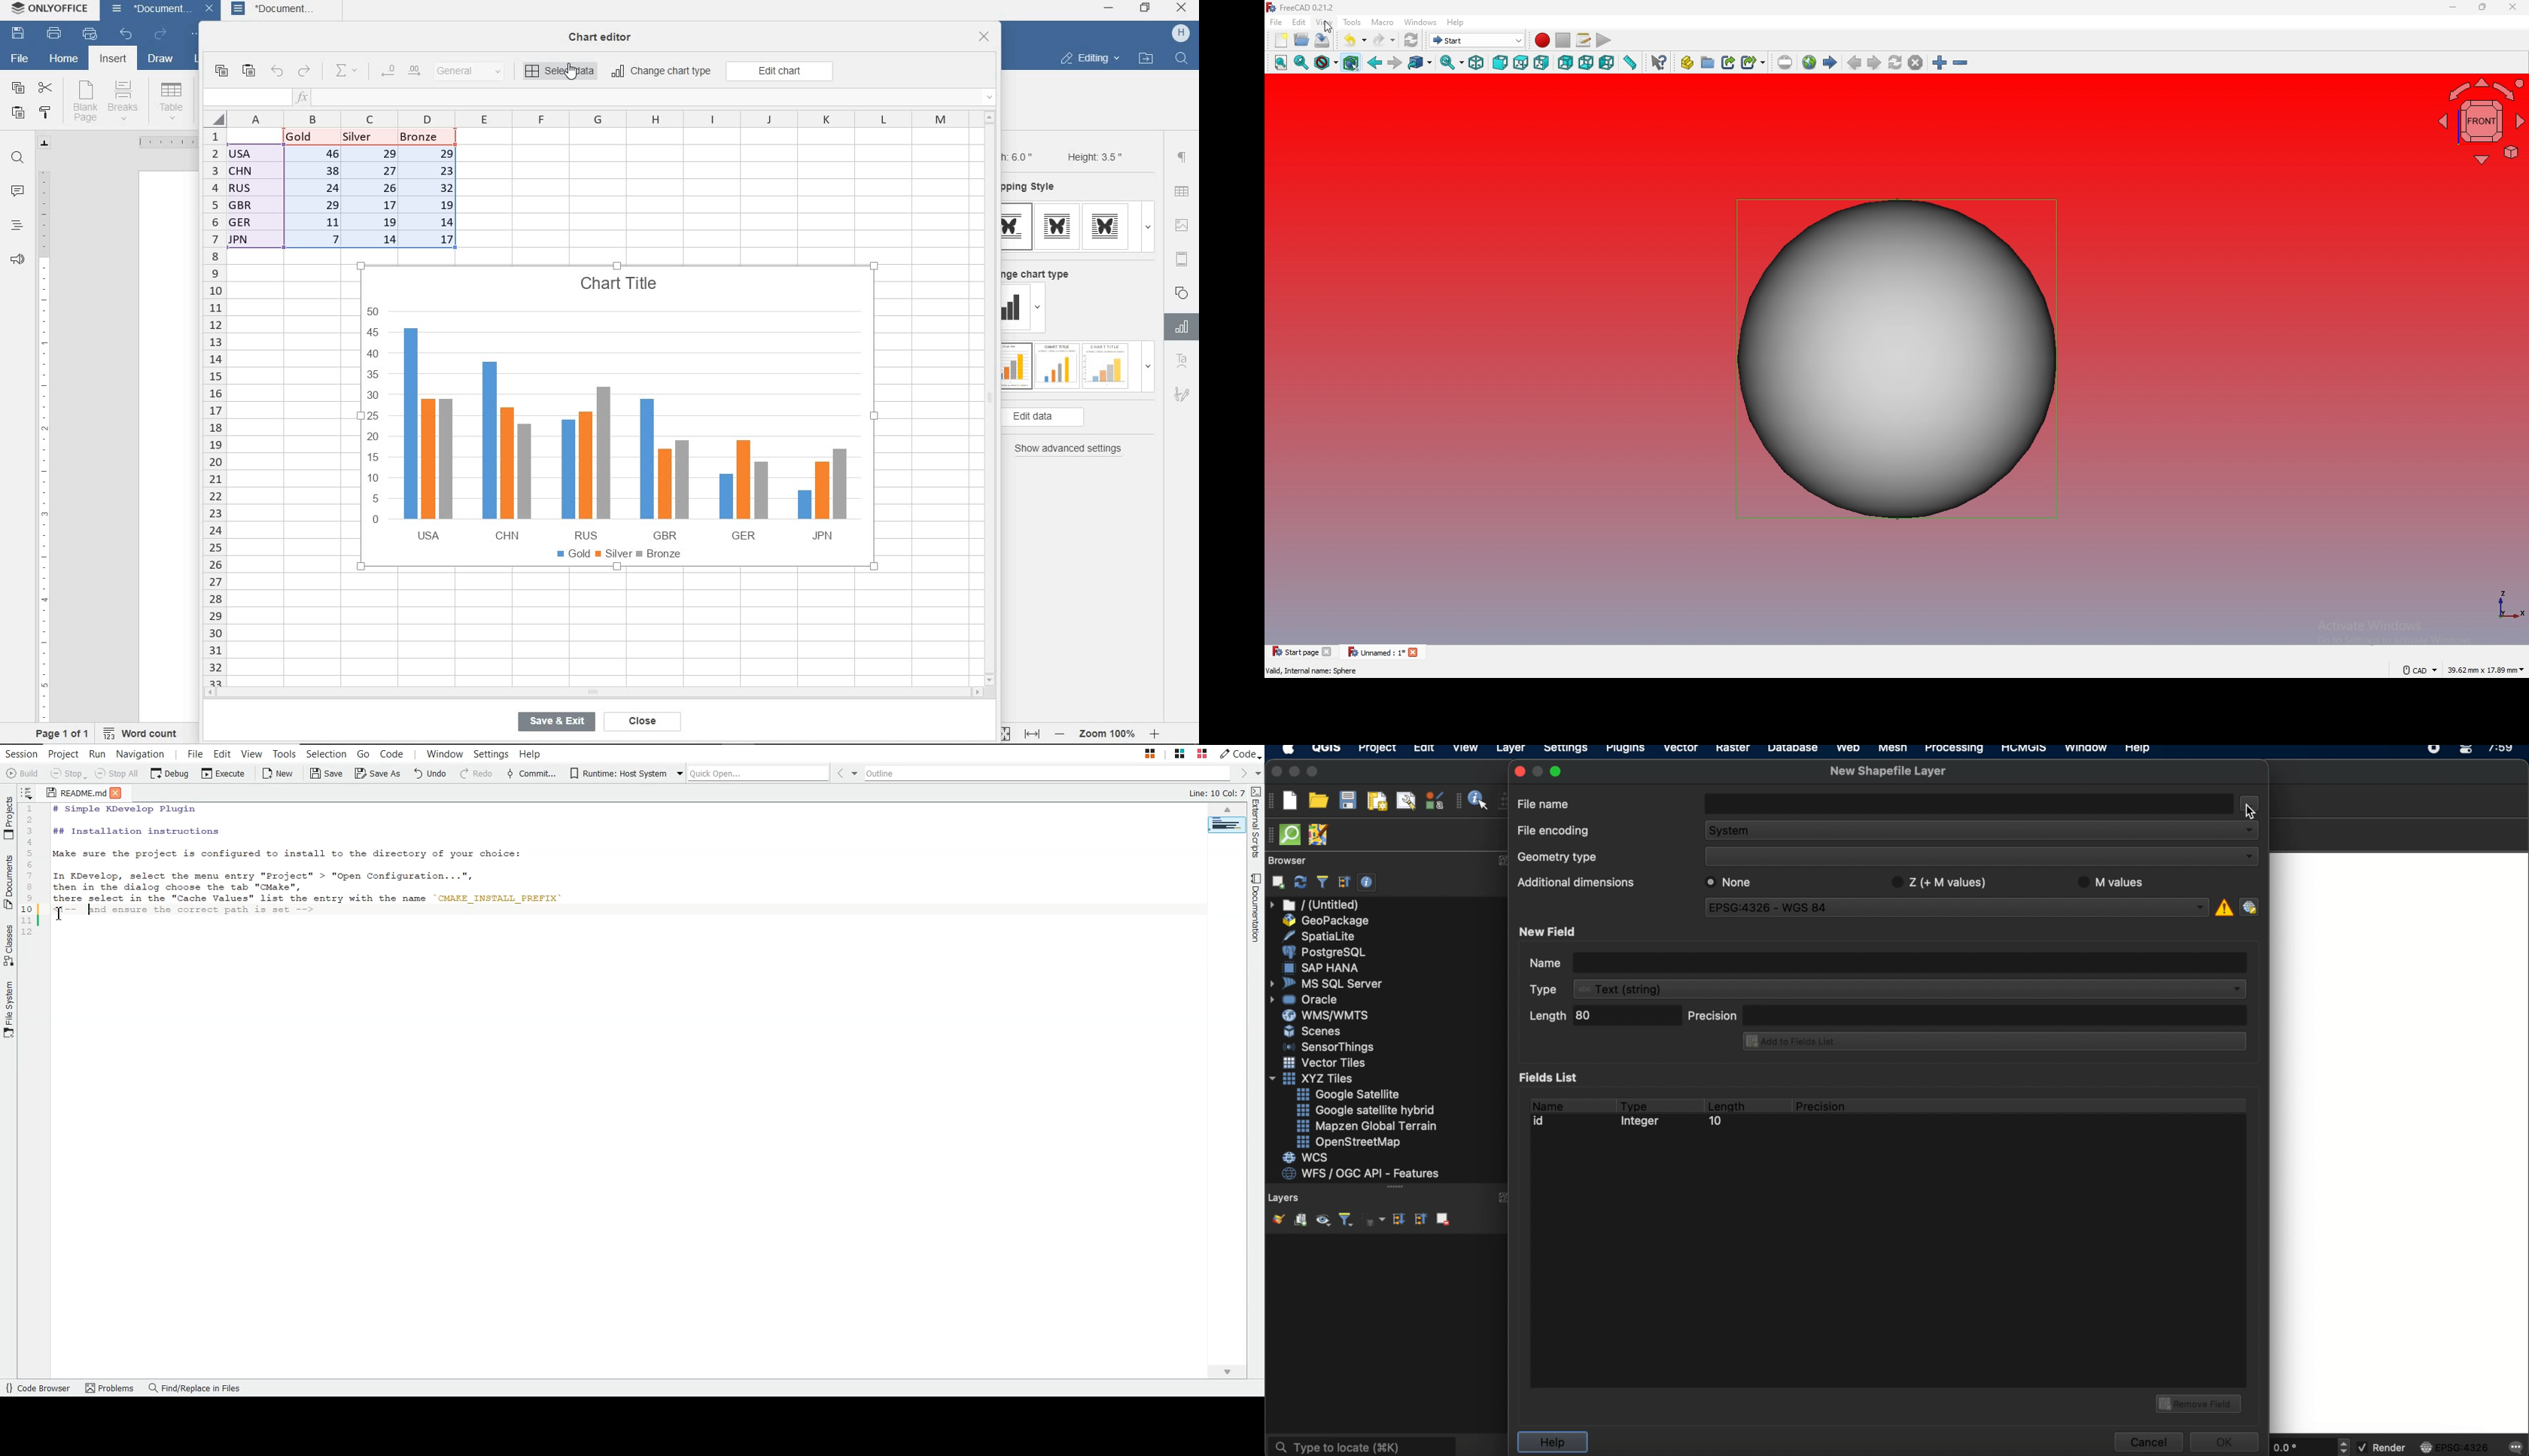 The height and width of the screenshot is (1456, 2548). Describe the element at coordinates (1179, 327) in the screenshot. I see `Chart settings` at that location.